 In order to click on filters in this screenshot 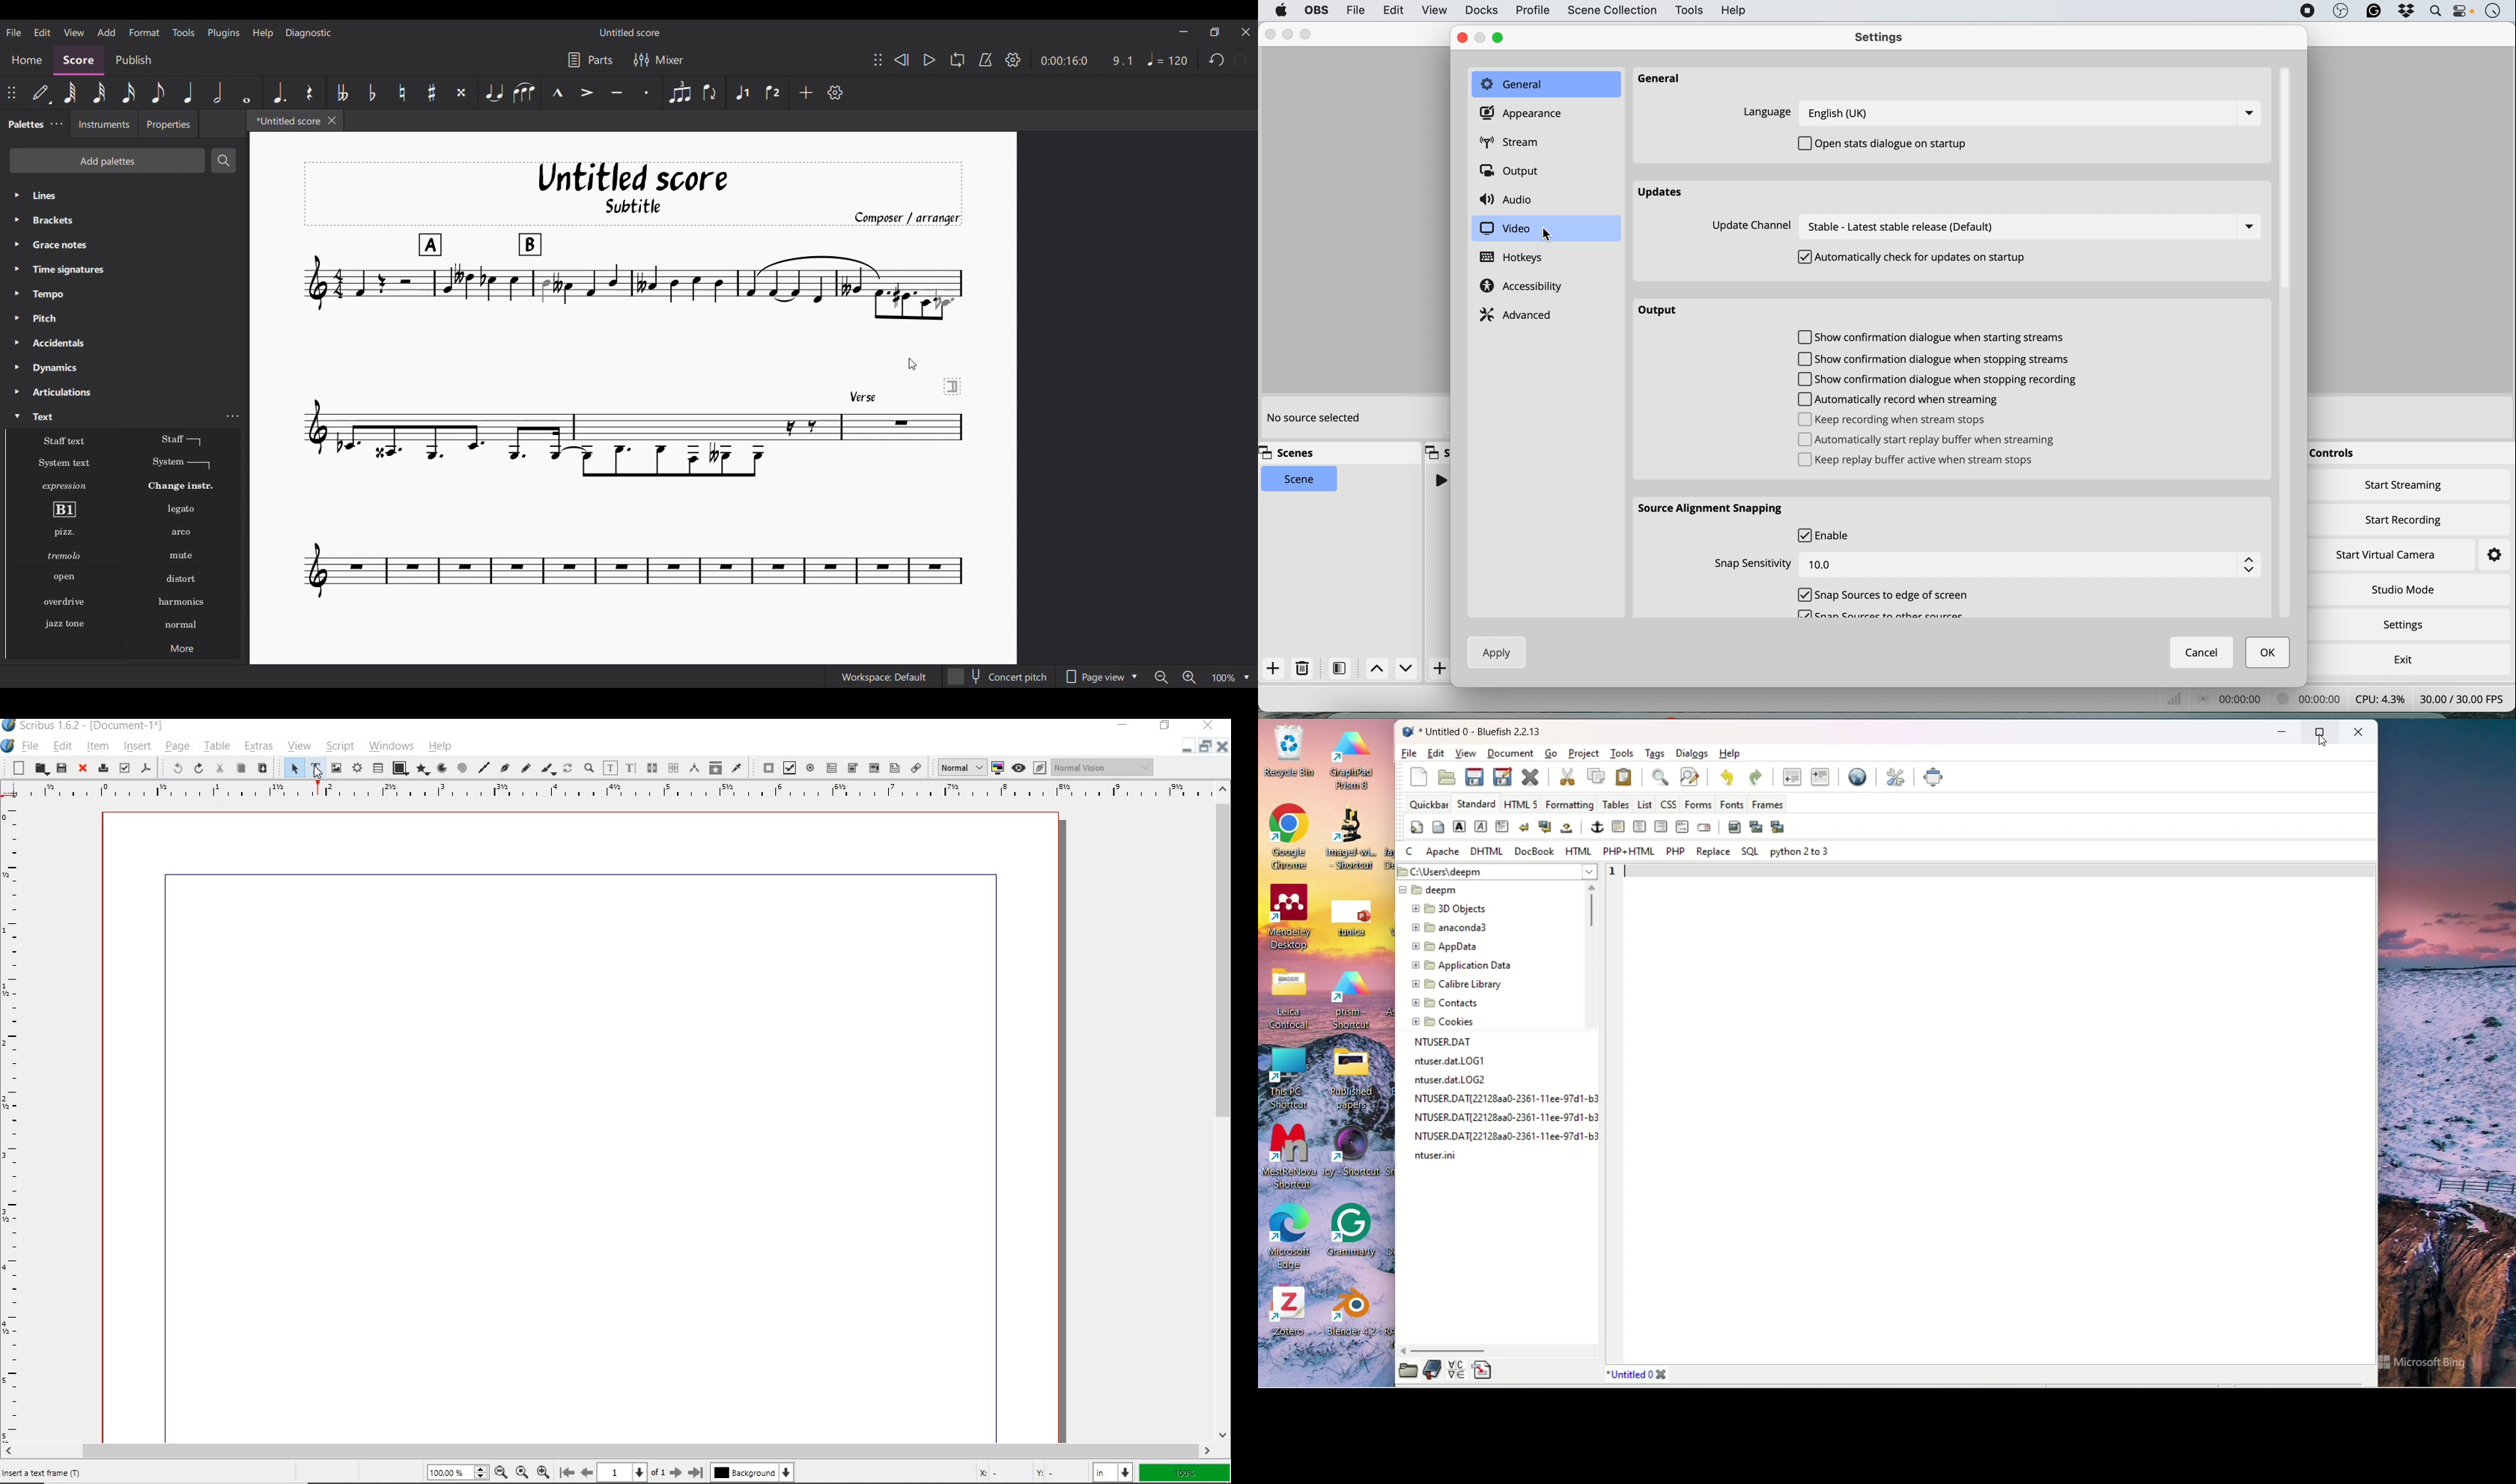, I will do `click(1342, 669)`.